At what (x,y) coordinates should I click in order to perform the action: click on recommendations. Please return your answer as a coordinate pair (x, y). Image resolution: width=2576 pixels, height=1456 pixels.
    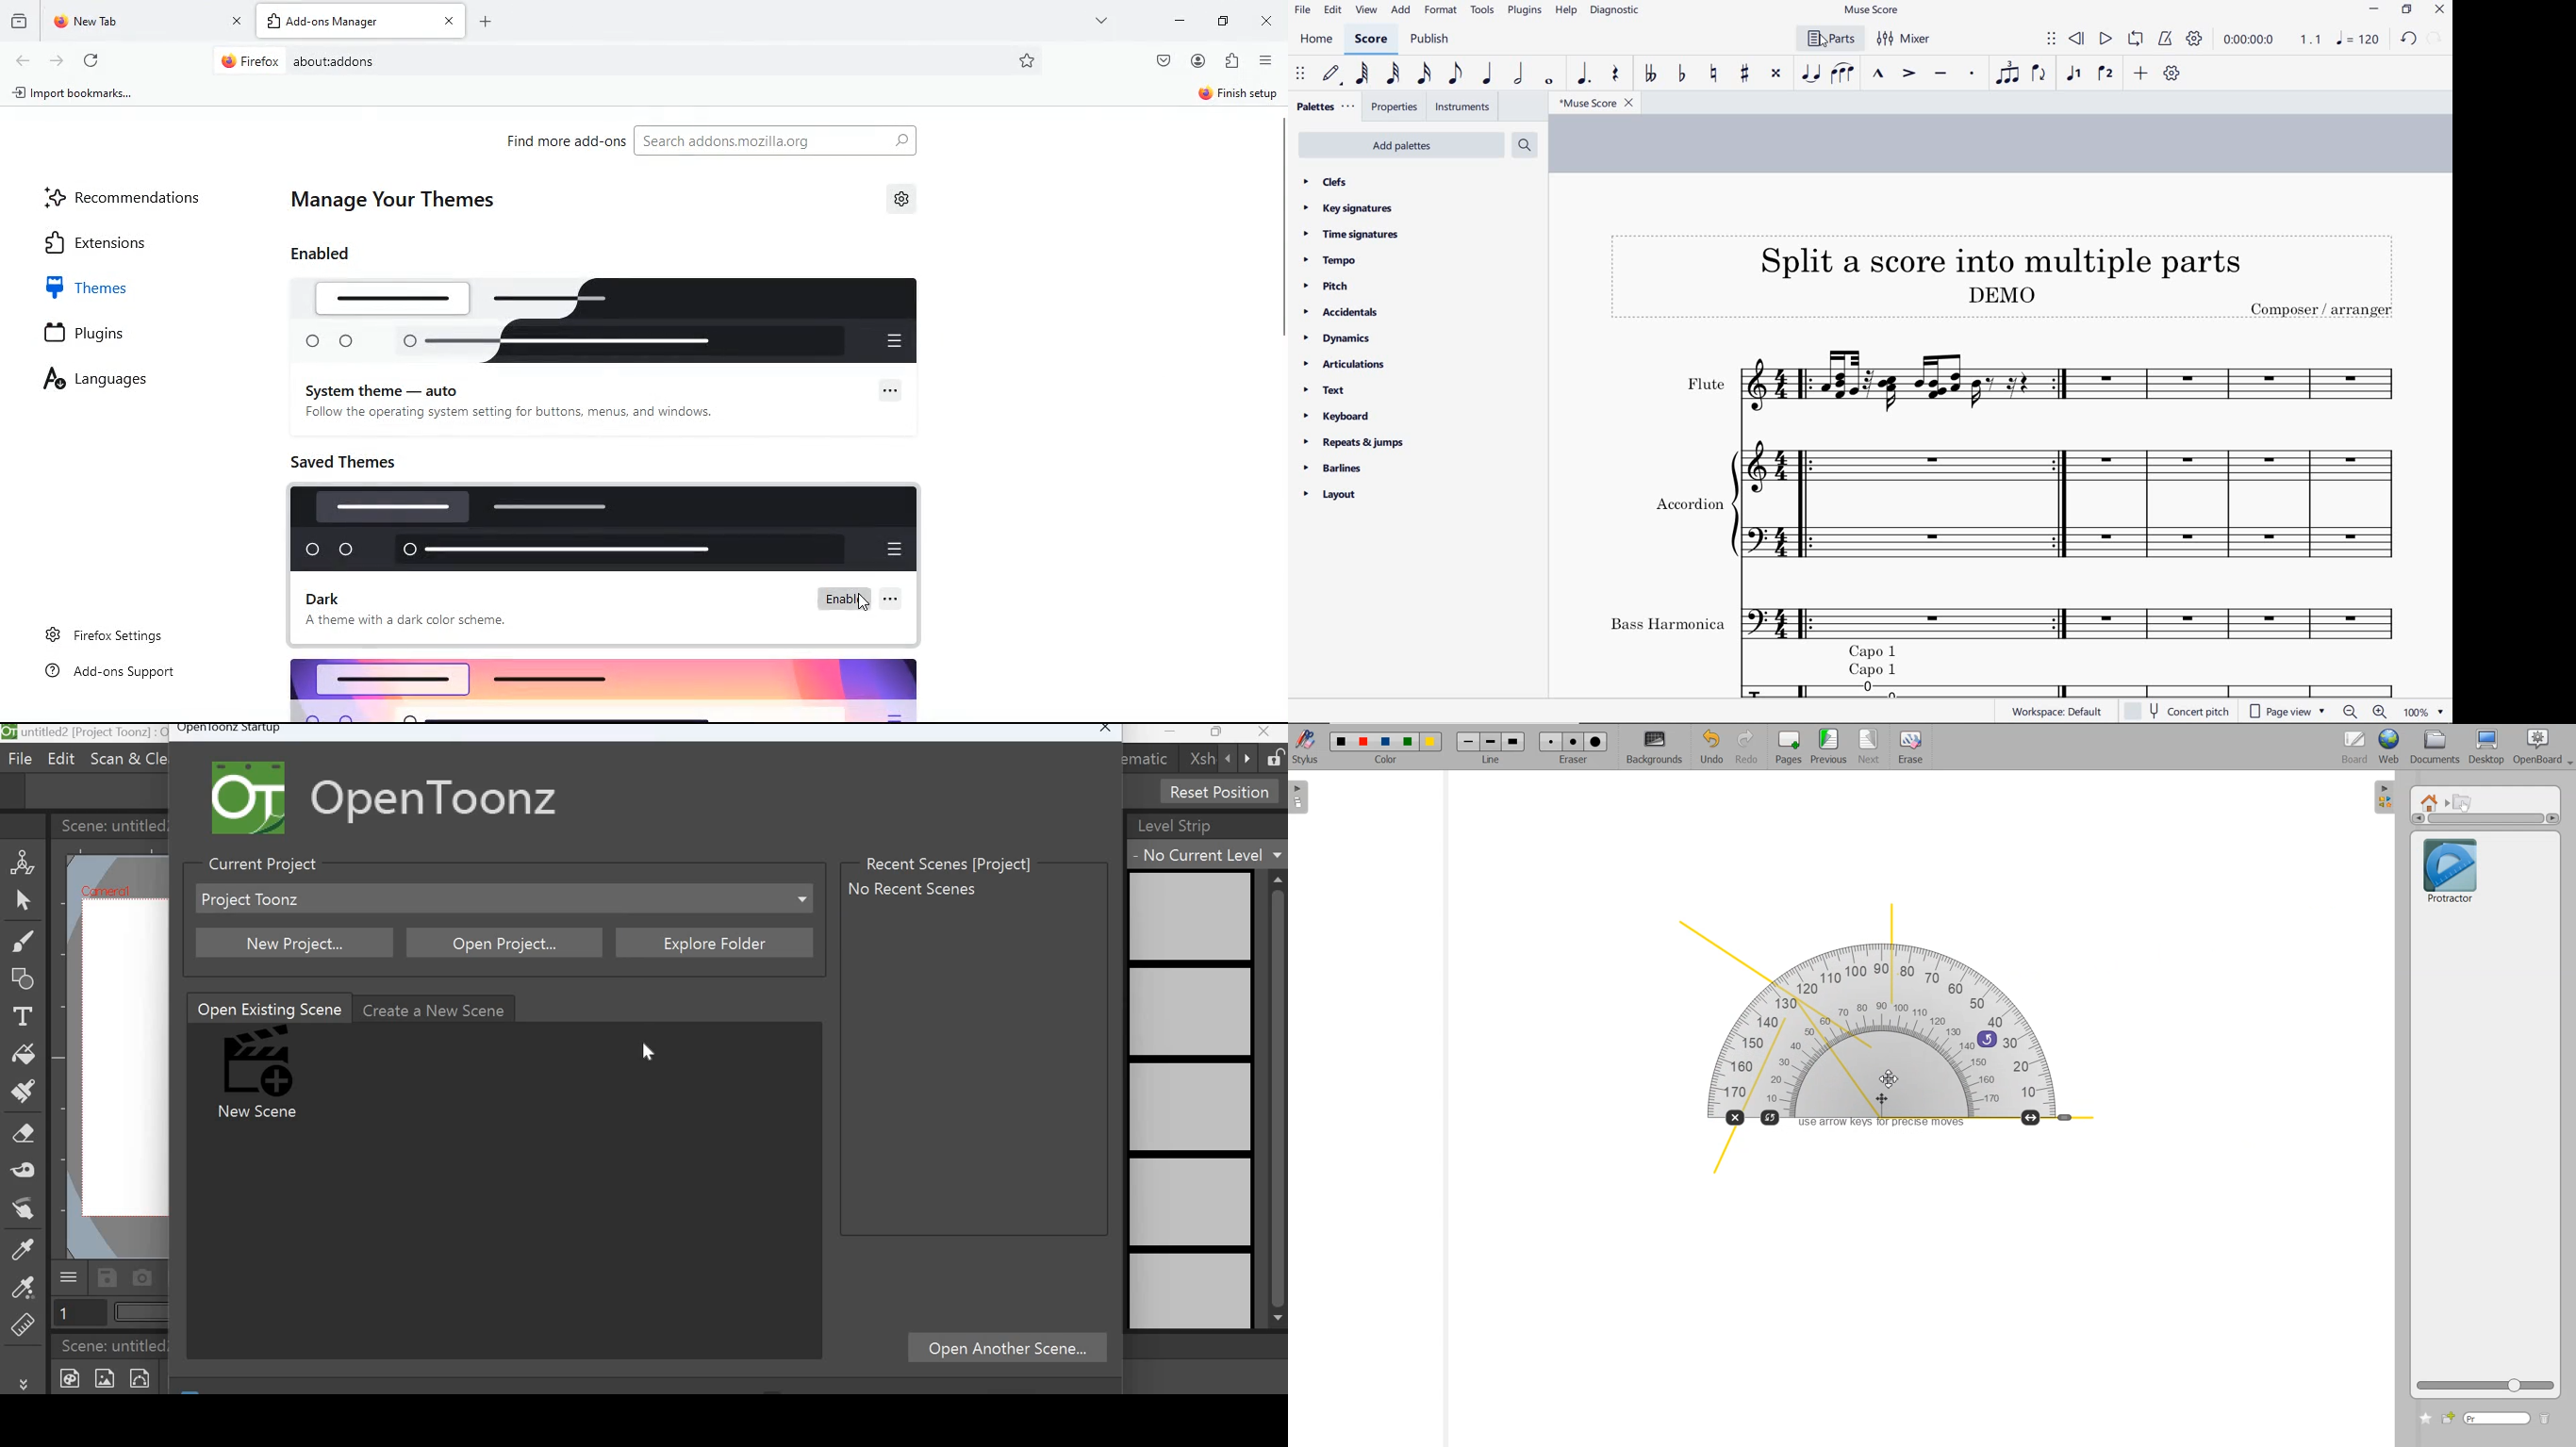
    Looking at the image, I should click on (125, 198).